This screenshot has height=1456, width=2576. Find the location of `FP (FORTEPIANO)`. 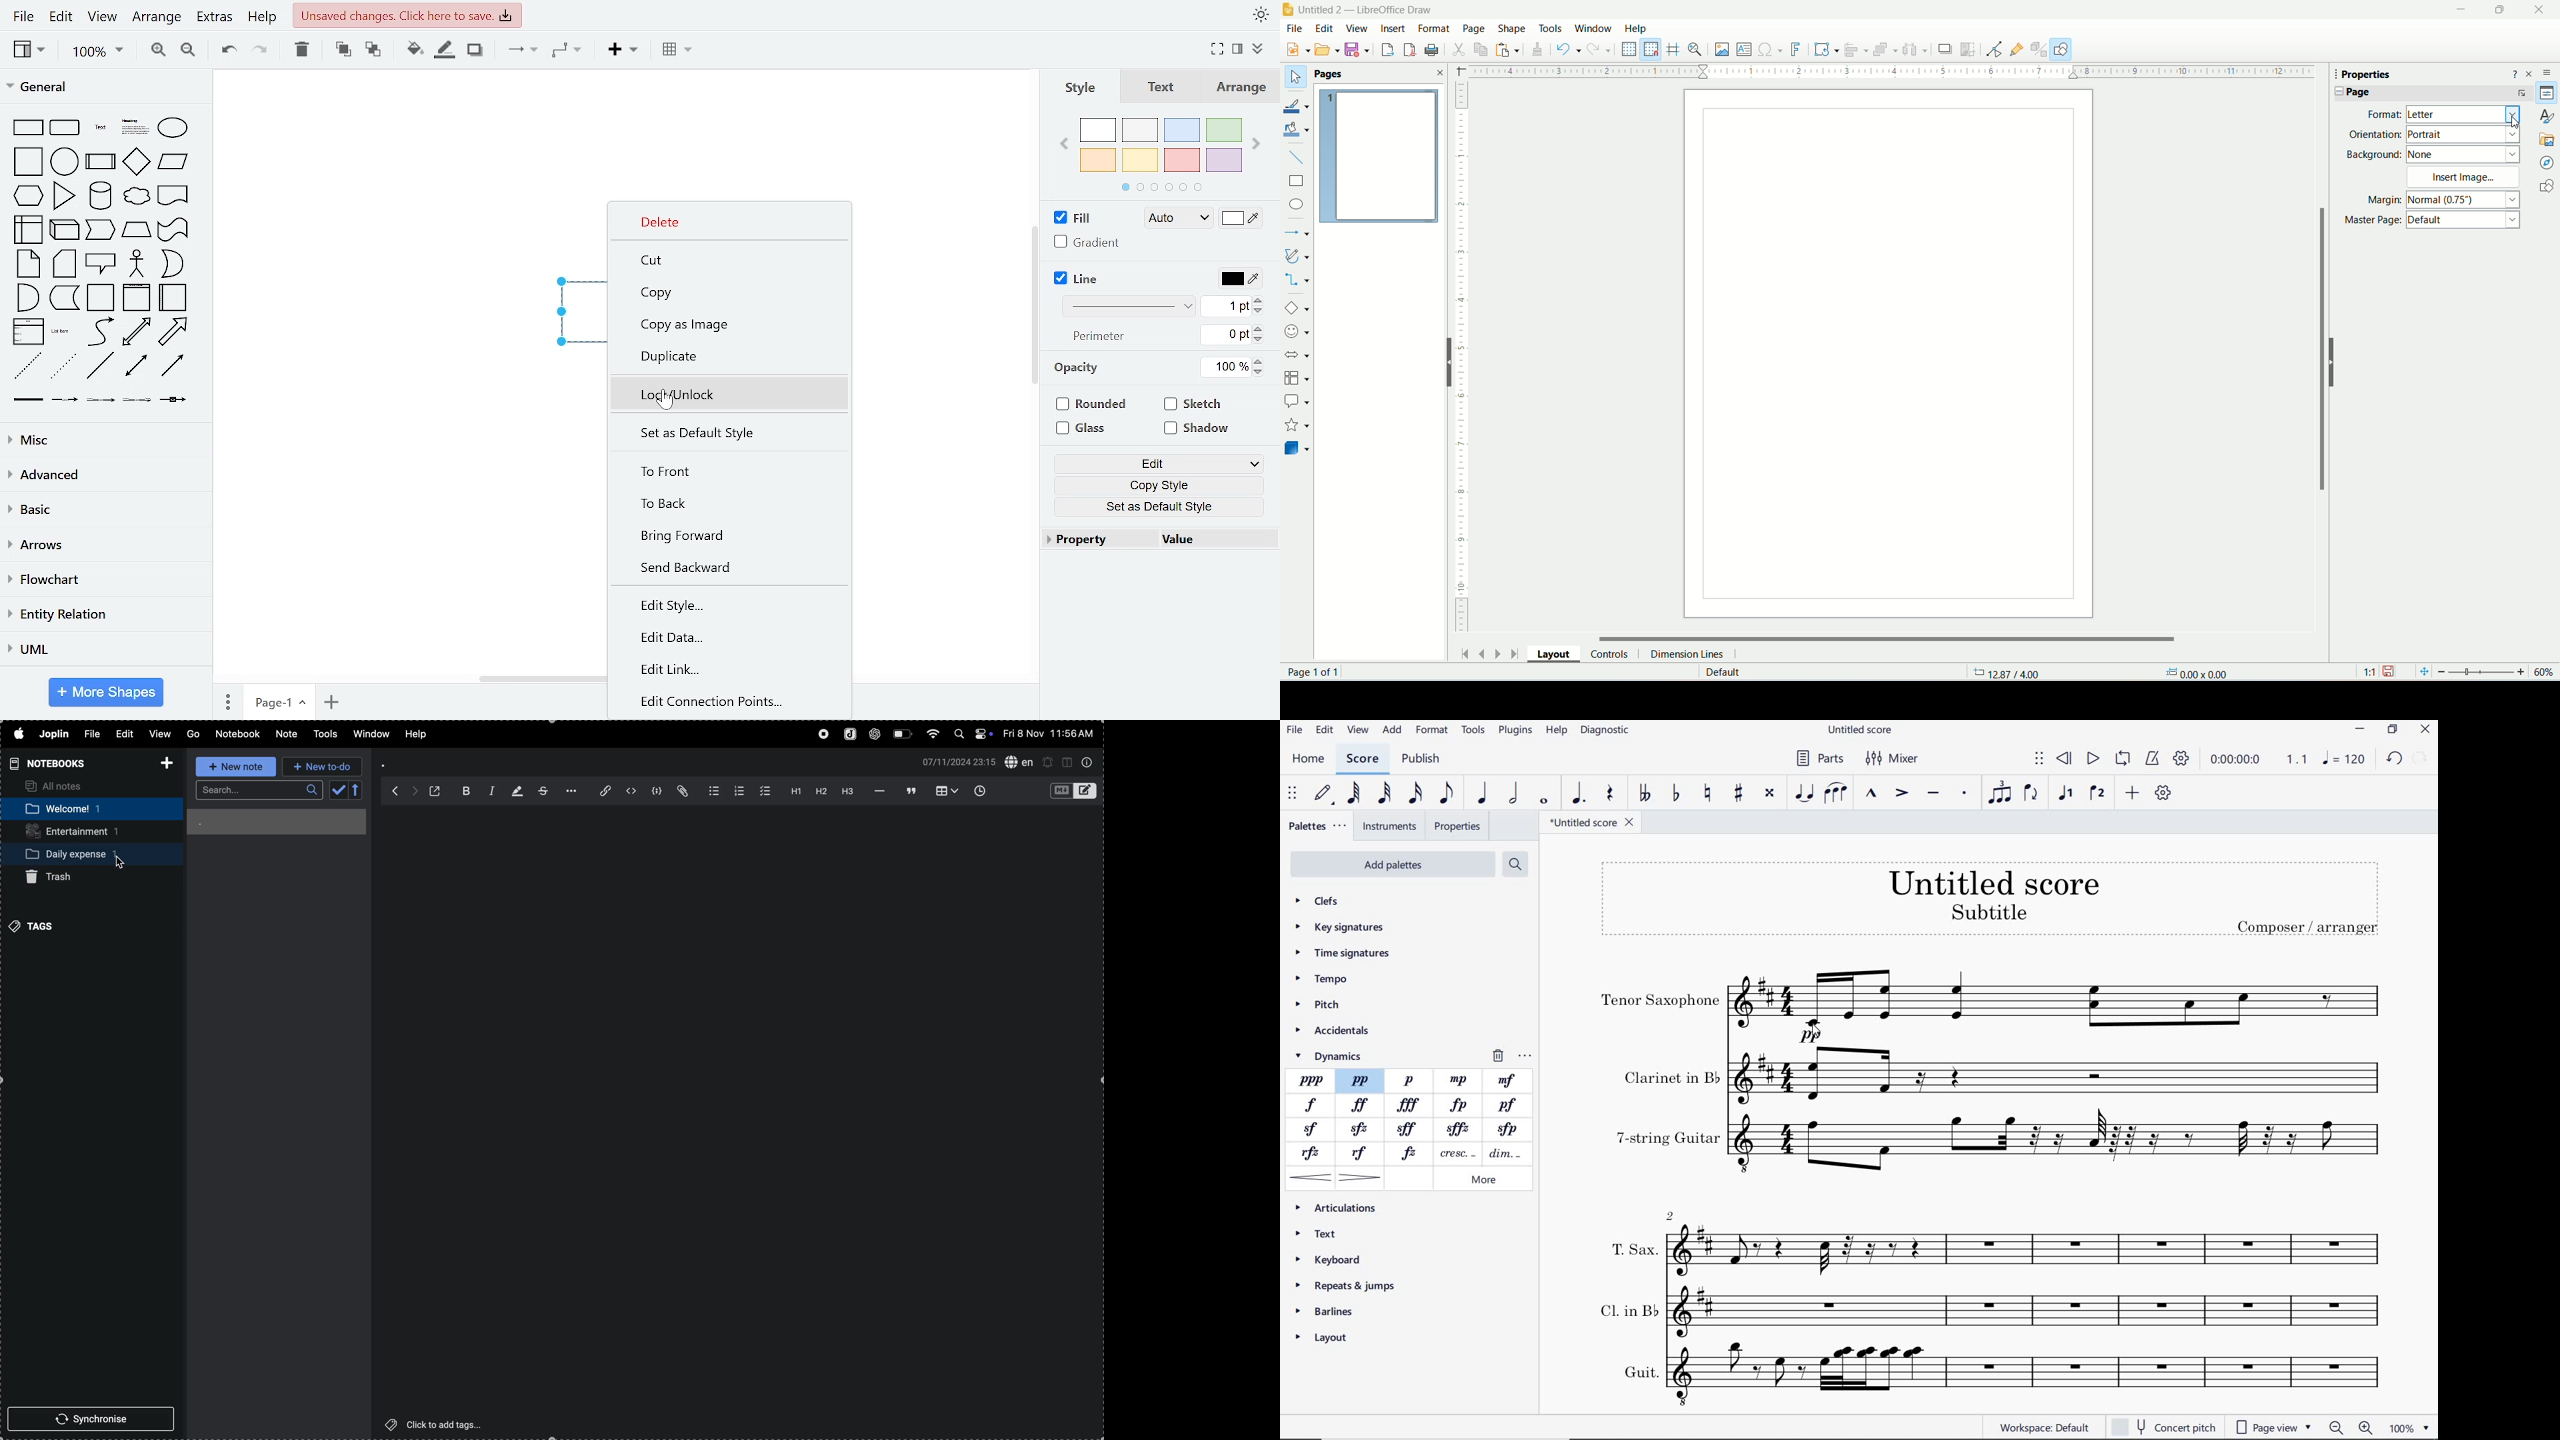

FP (FORTEPIANO) is located at coordinates (1460, 1105).